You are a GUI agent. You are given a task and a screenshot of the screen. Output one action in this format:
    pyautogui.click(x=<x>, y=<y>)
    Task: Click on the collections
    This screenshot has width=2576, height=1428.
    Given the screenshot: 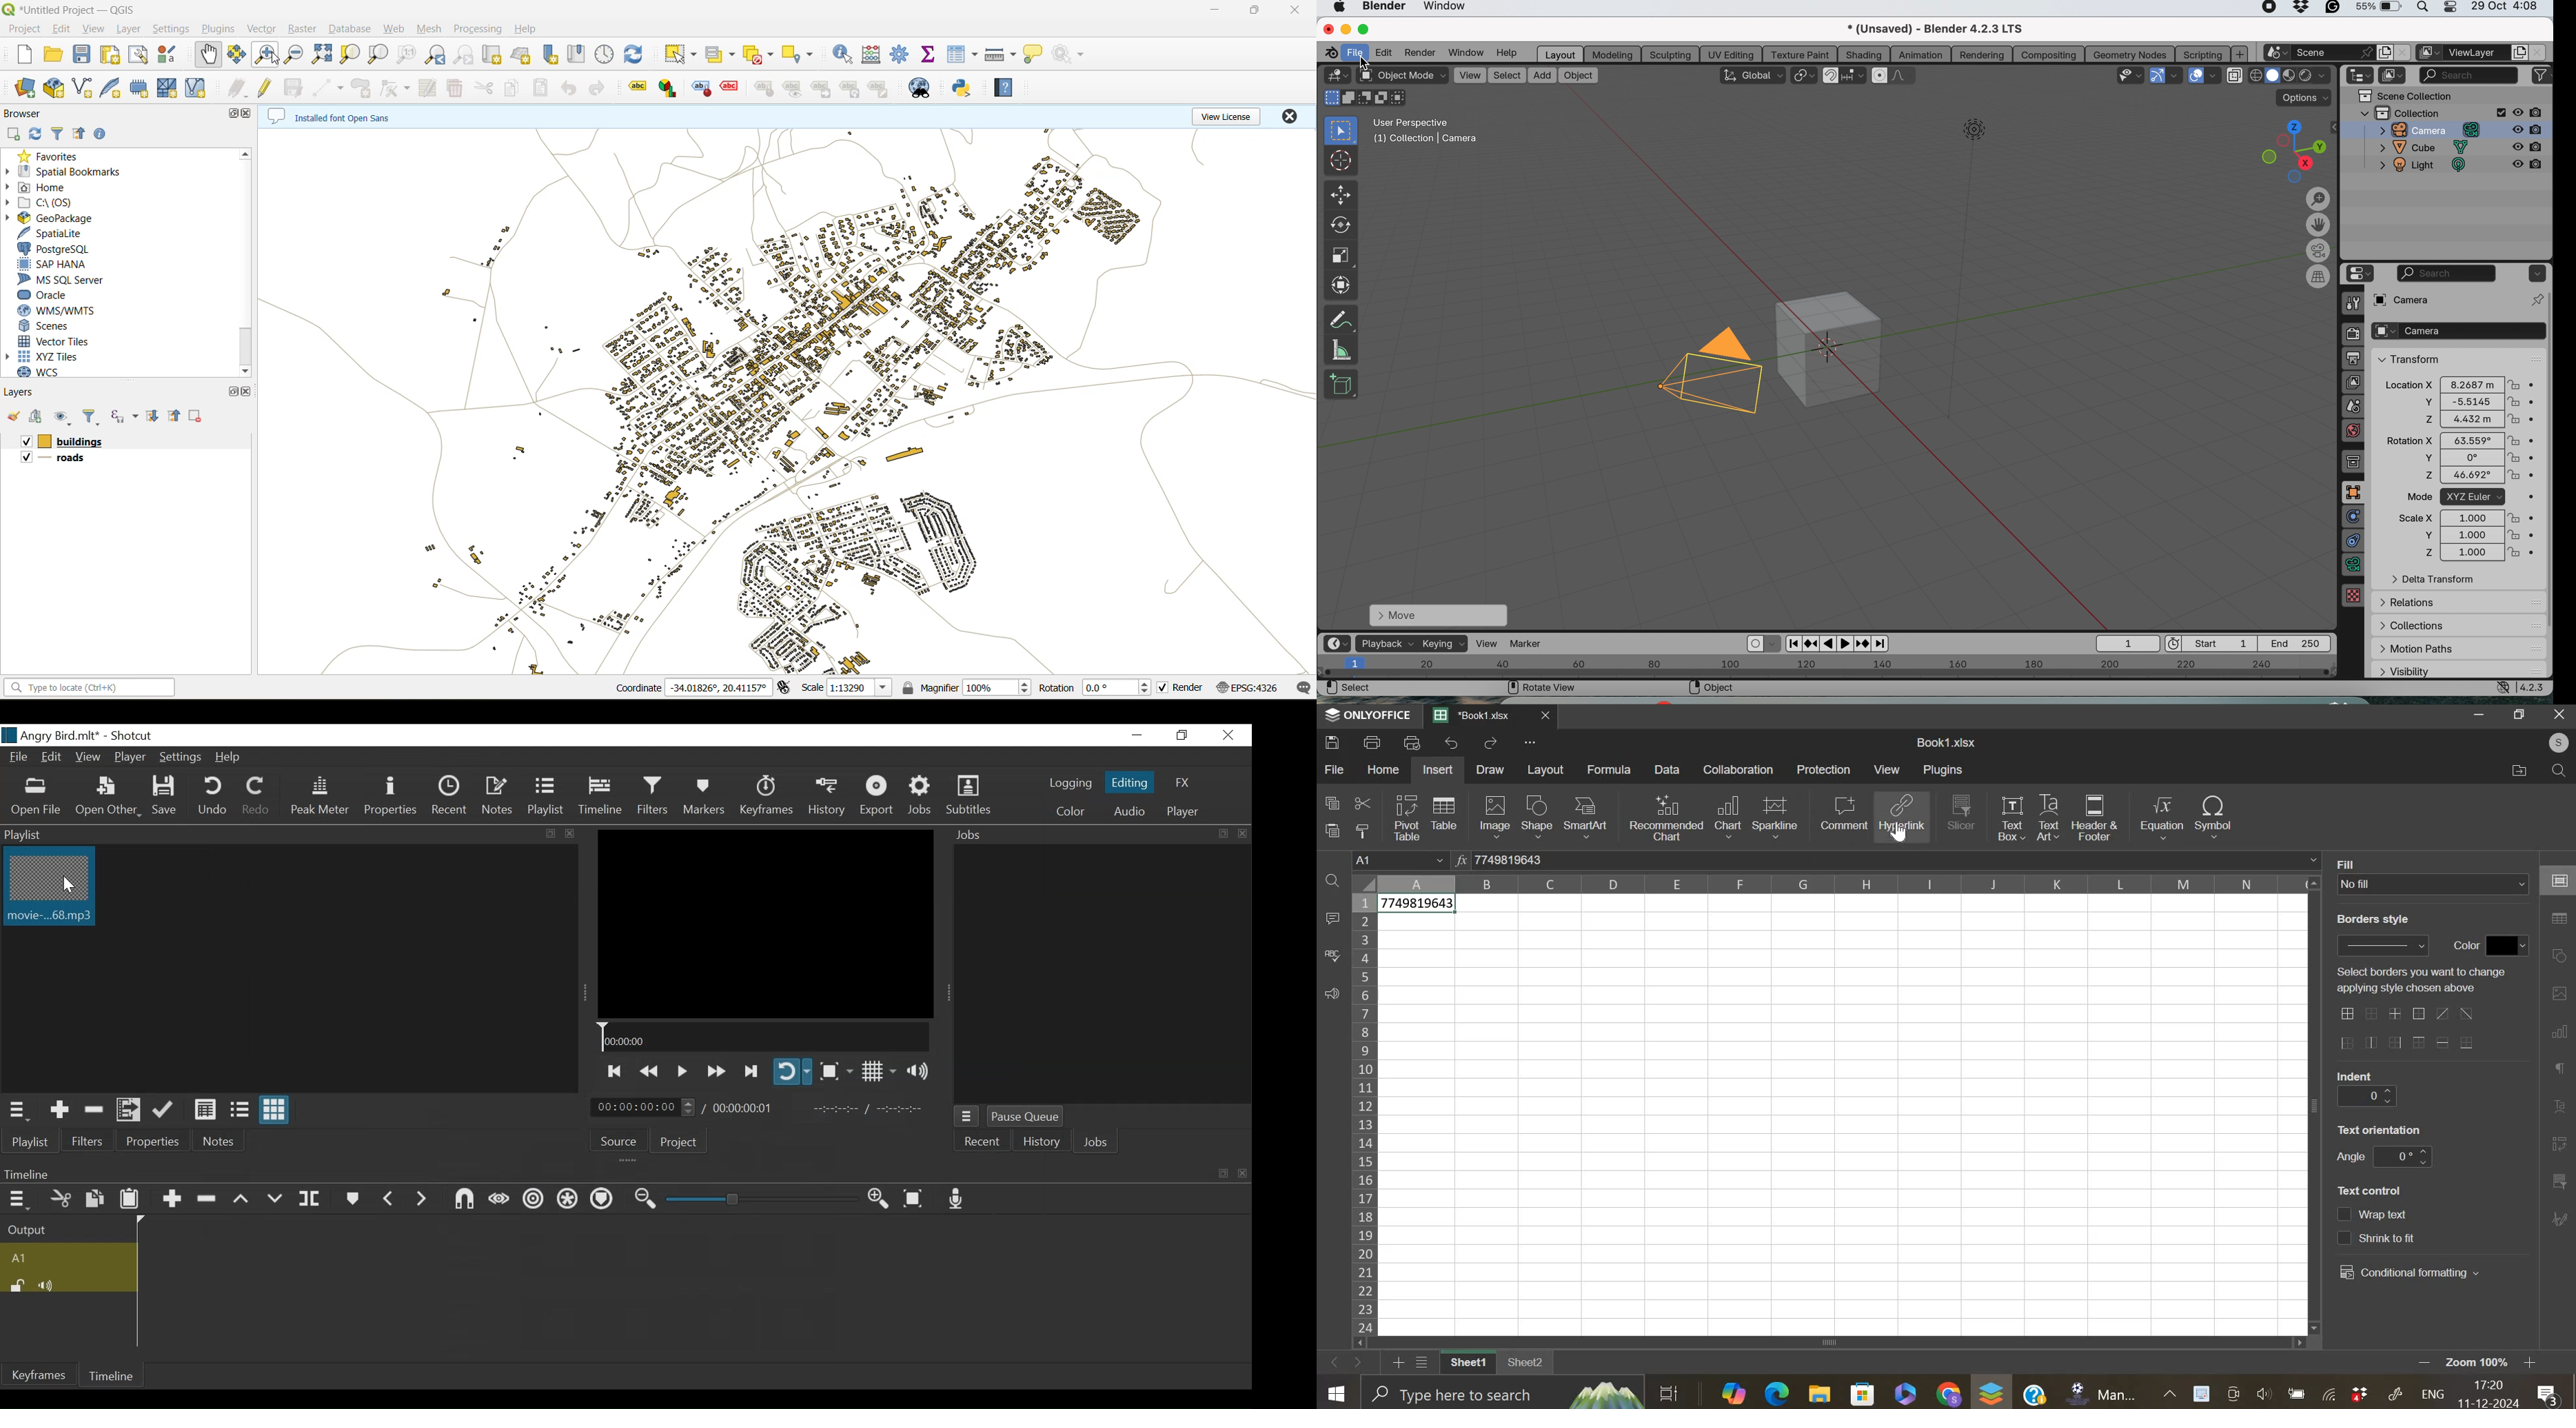 What is the action you would take?
    pyautogui.click(x=2418, y=623)
    